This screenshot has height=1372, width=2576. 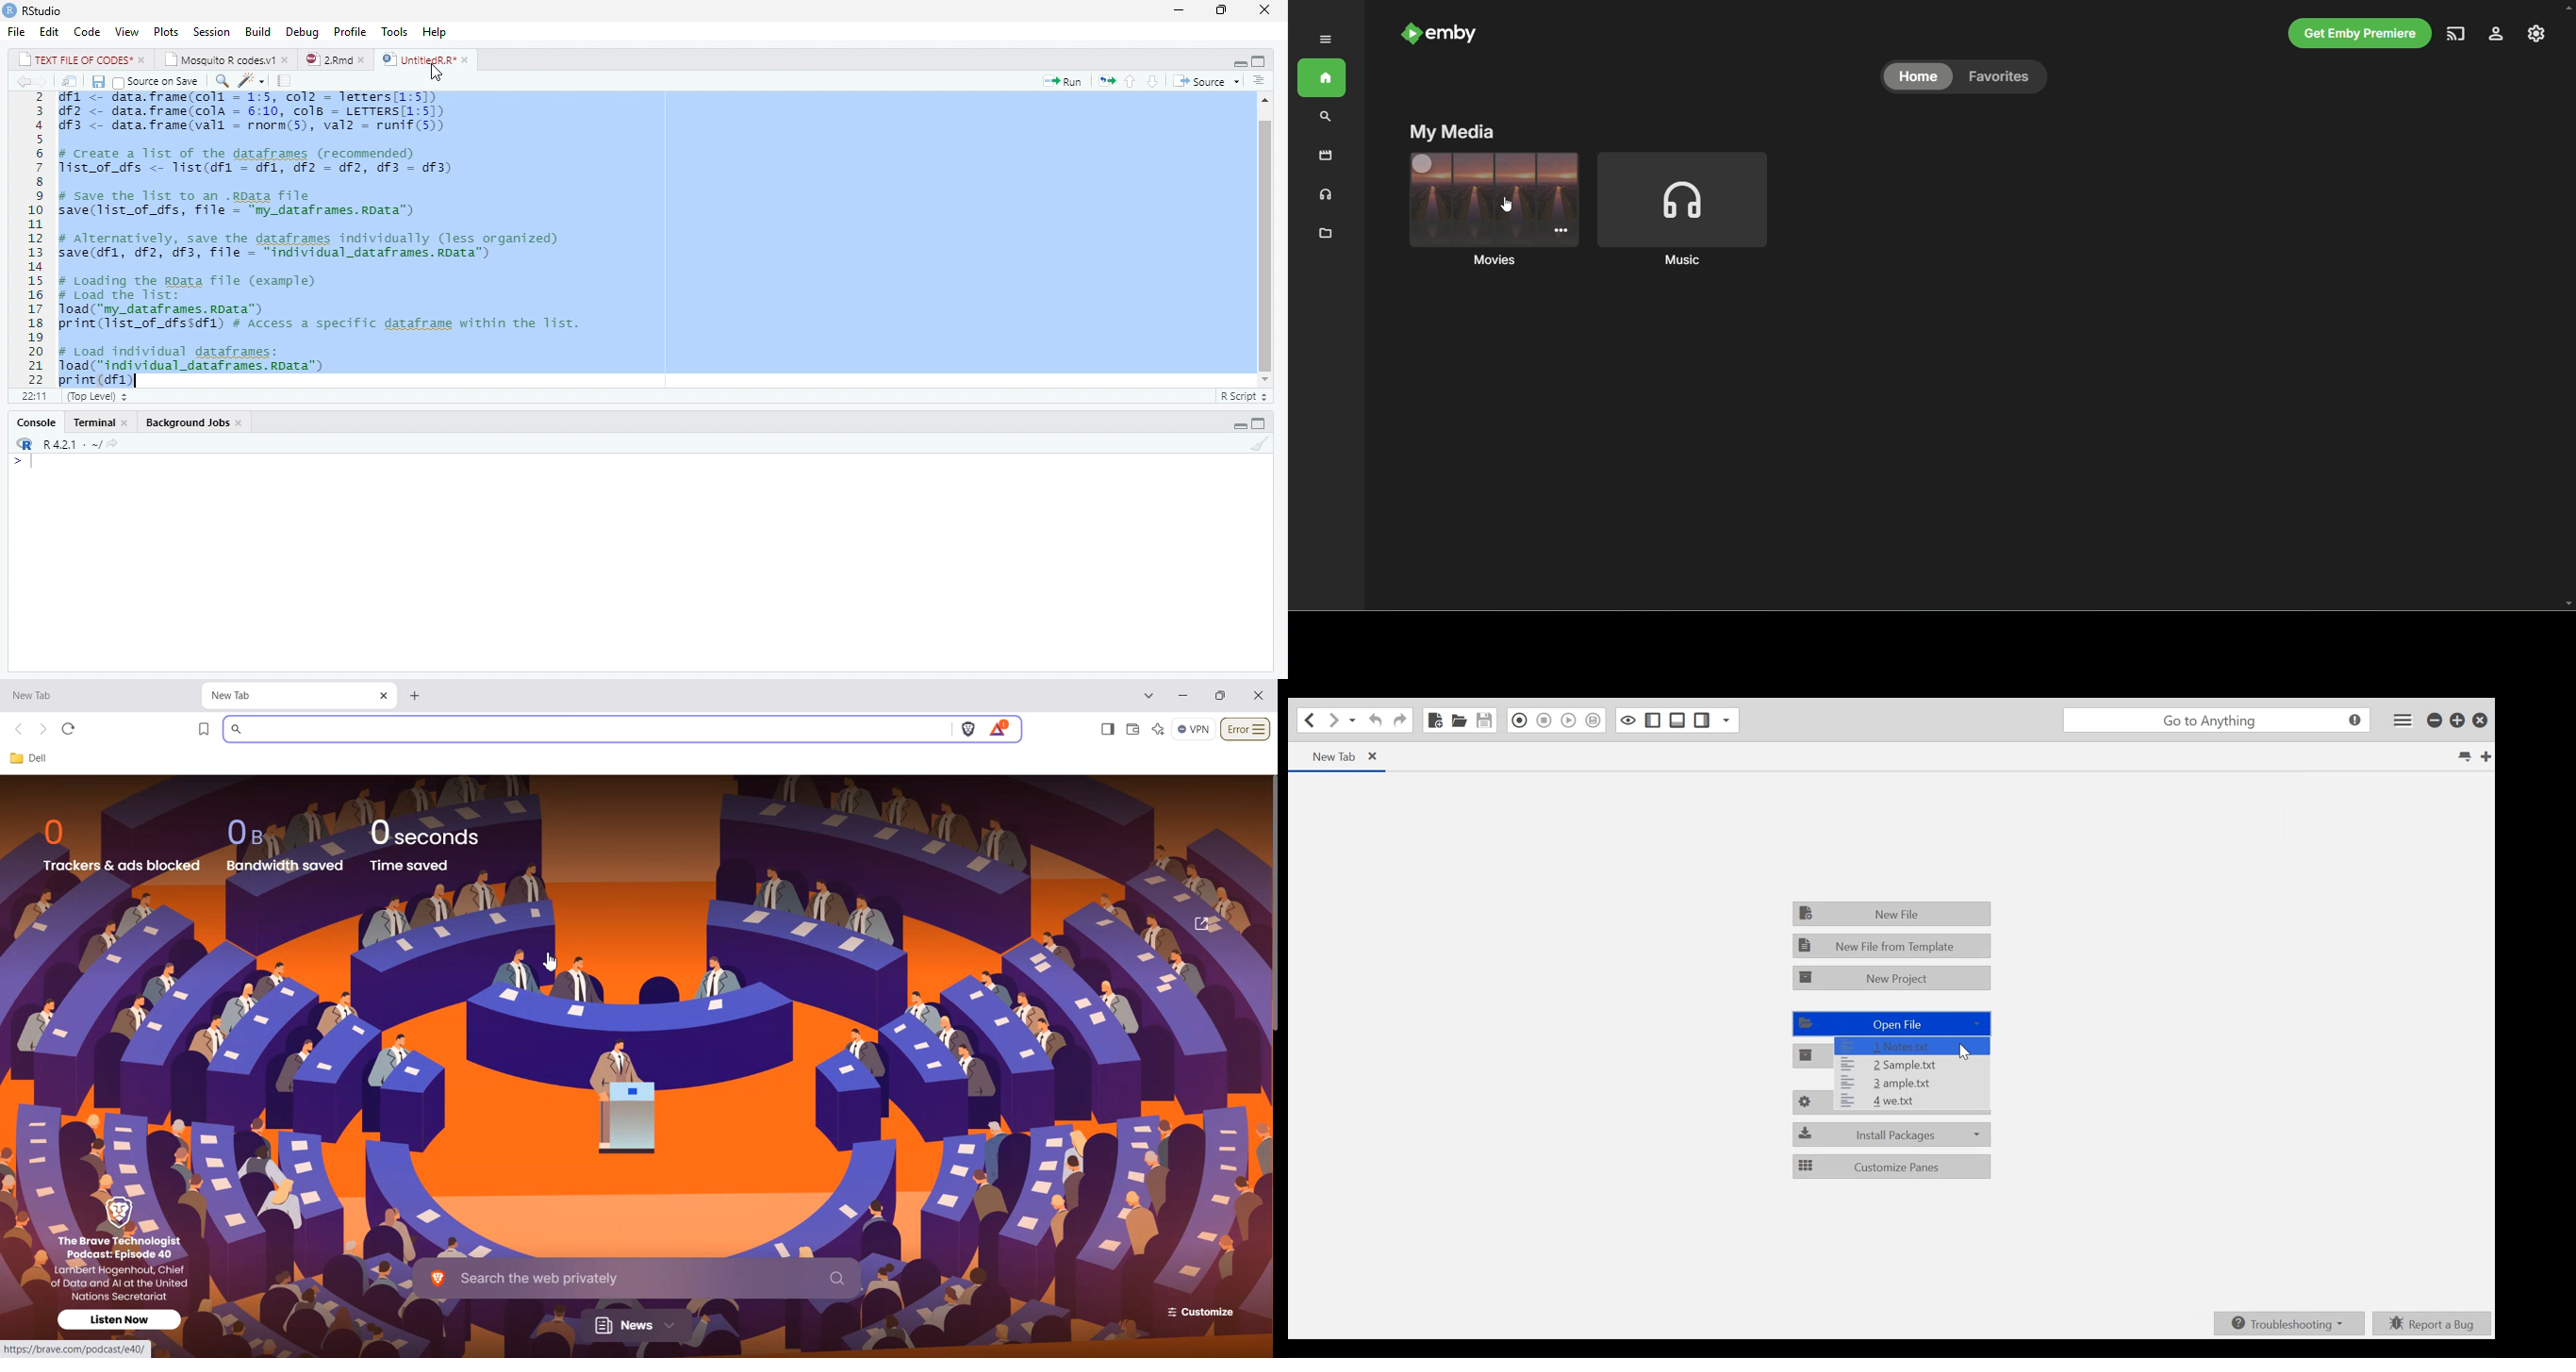 What do you see at coordinates (641, 563) in the screenshot?
I see `Console` at bounding box center [641, 563].